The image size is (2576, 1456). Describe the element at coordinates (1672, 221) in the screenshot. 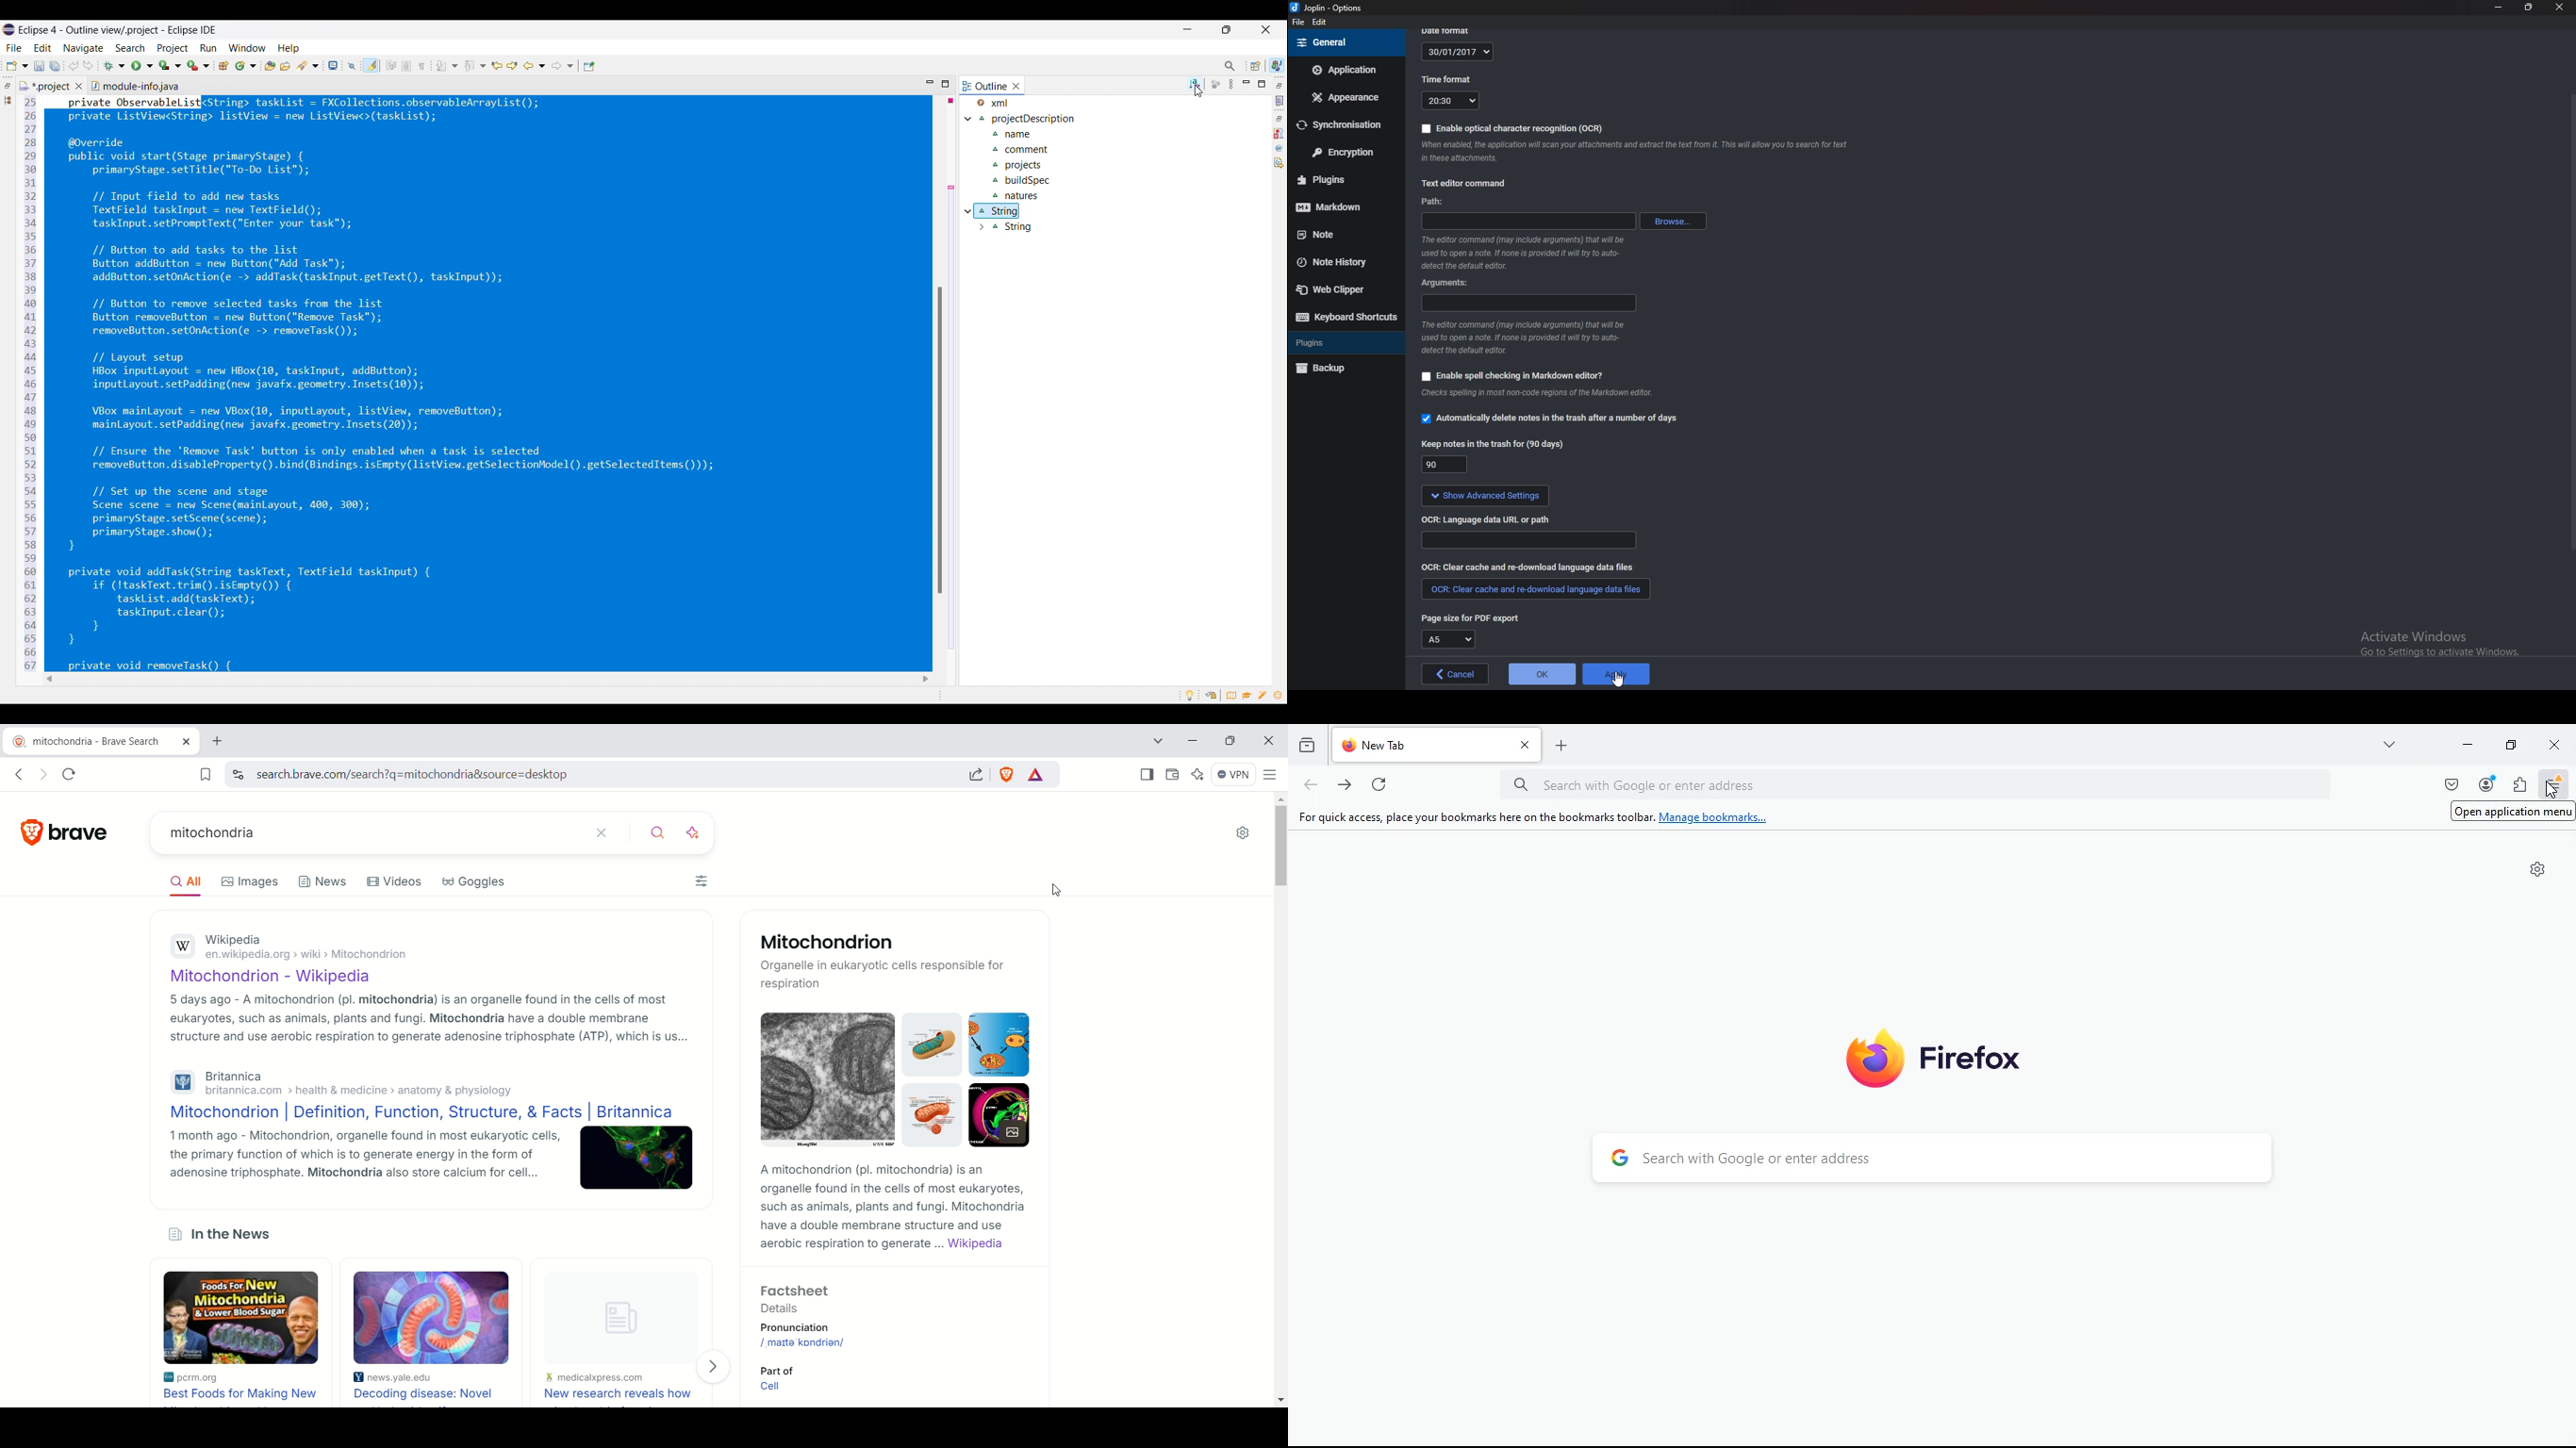

I see `browse` at that location.